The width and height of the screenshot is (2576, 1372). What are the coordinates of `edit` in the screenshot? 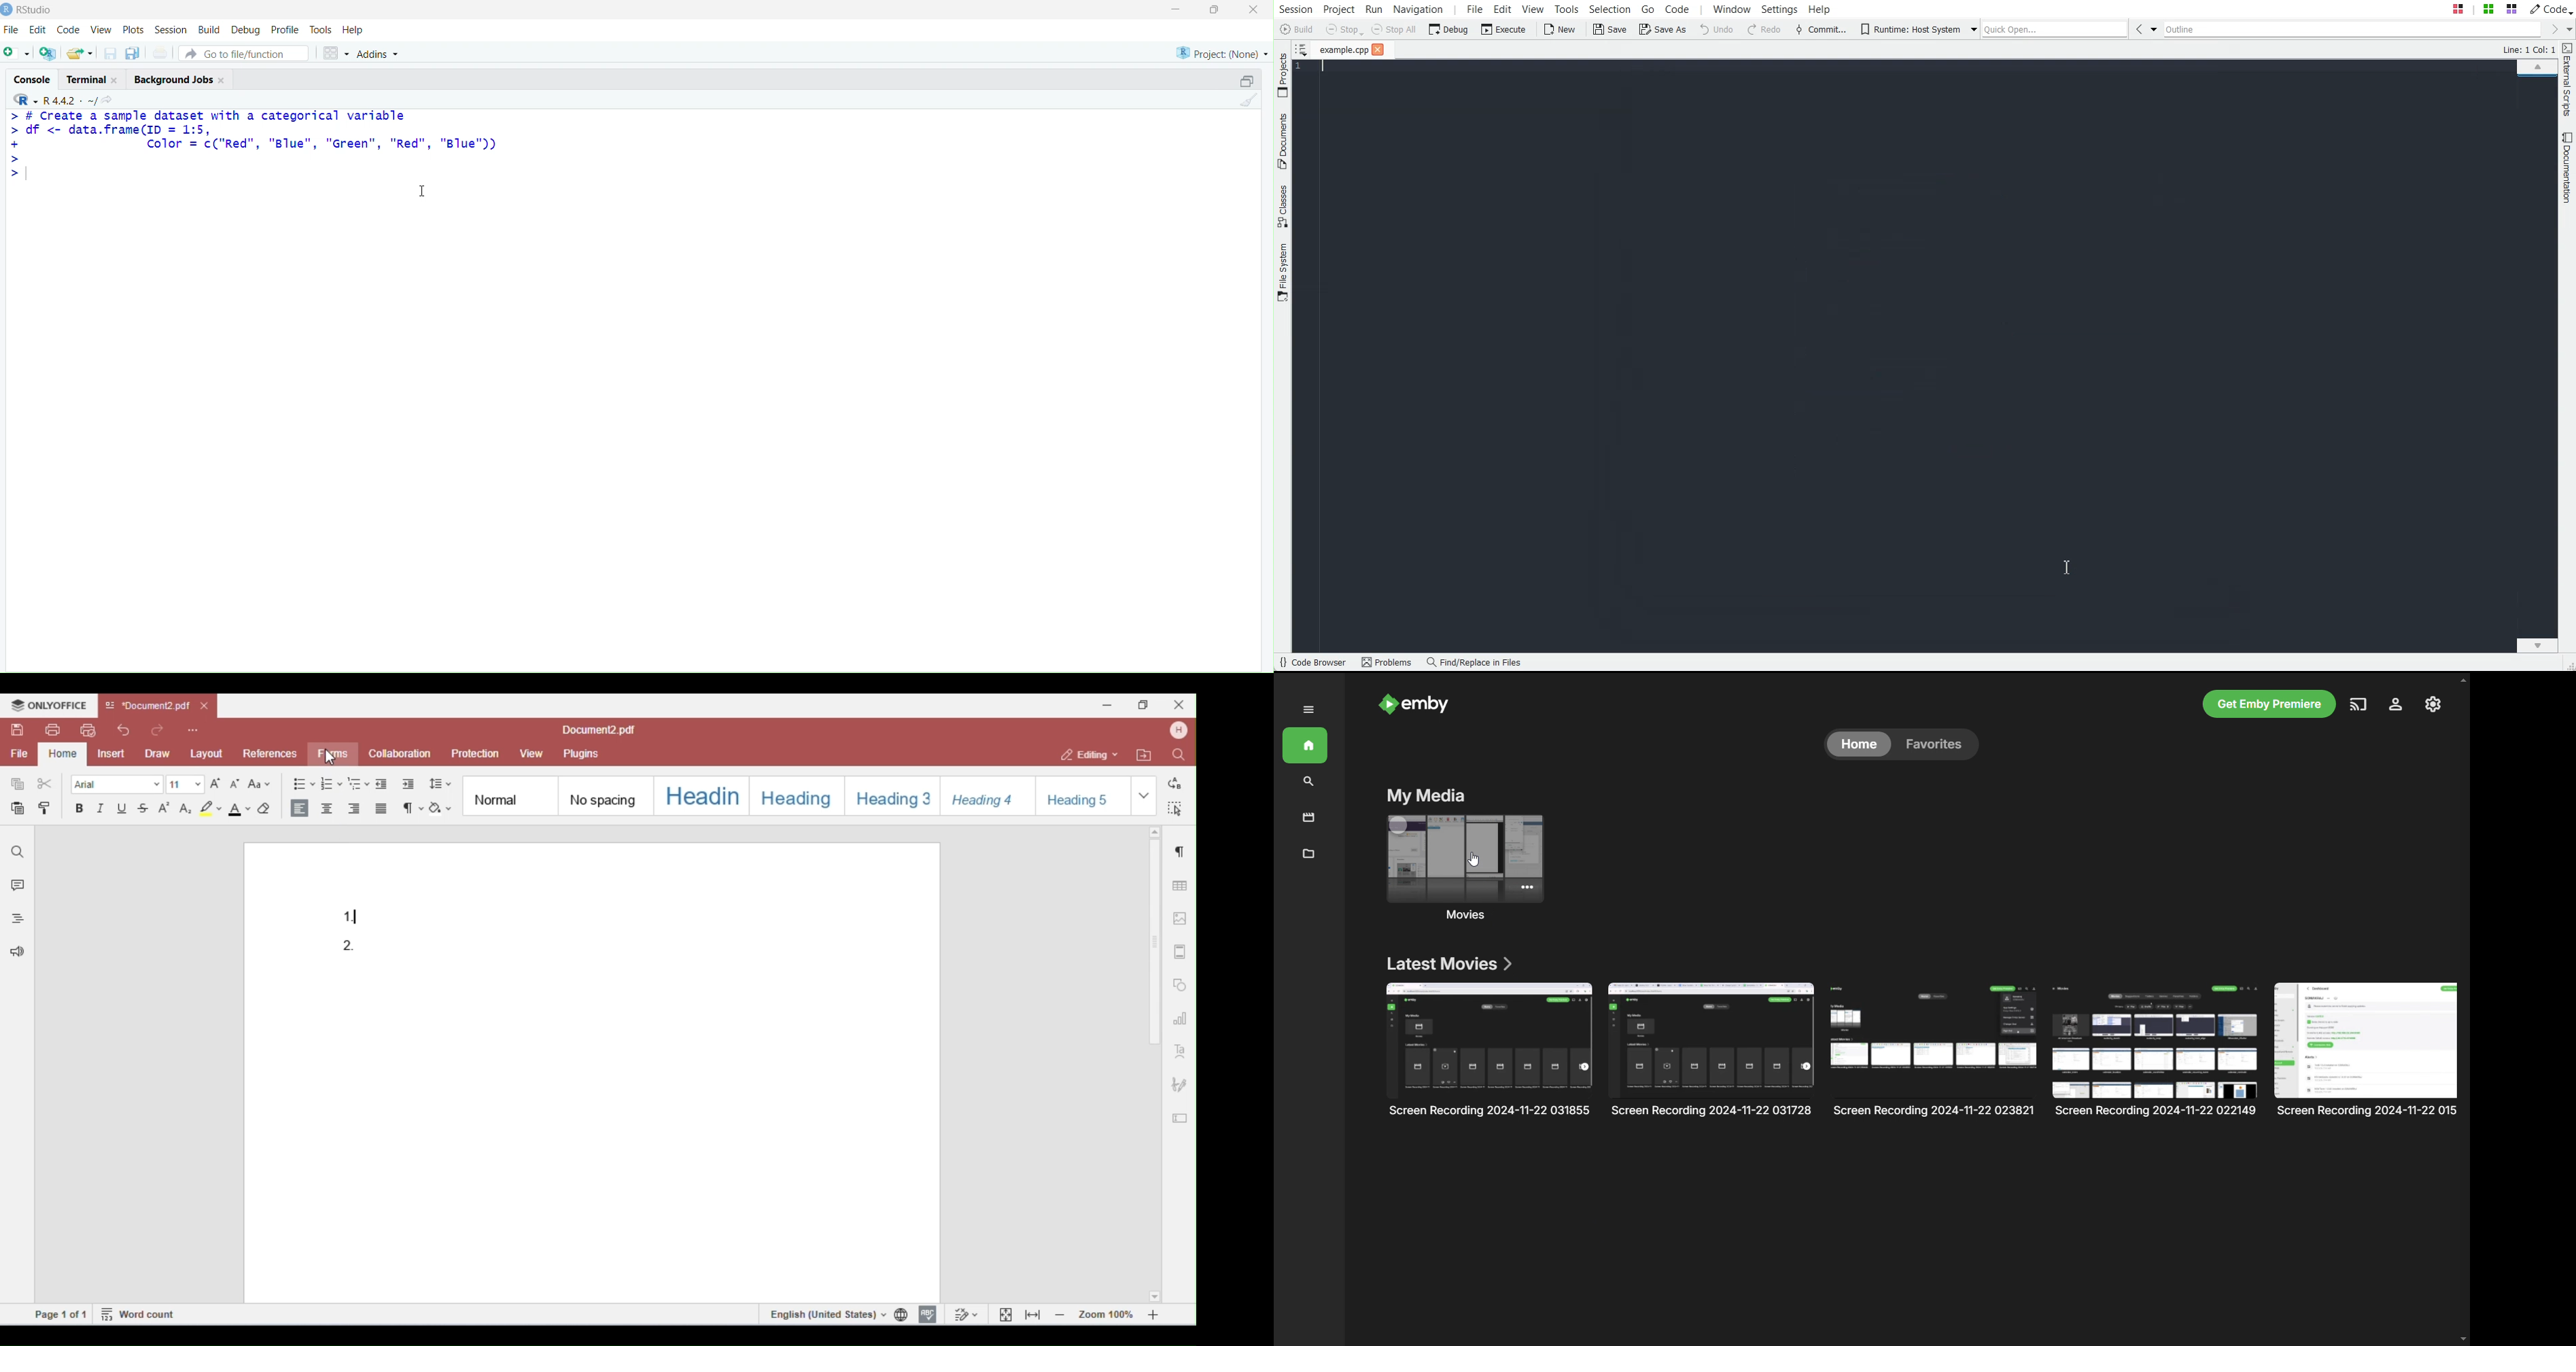 It's located at (39, 29).